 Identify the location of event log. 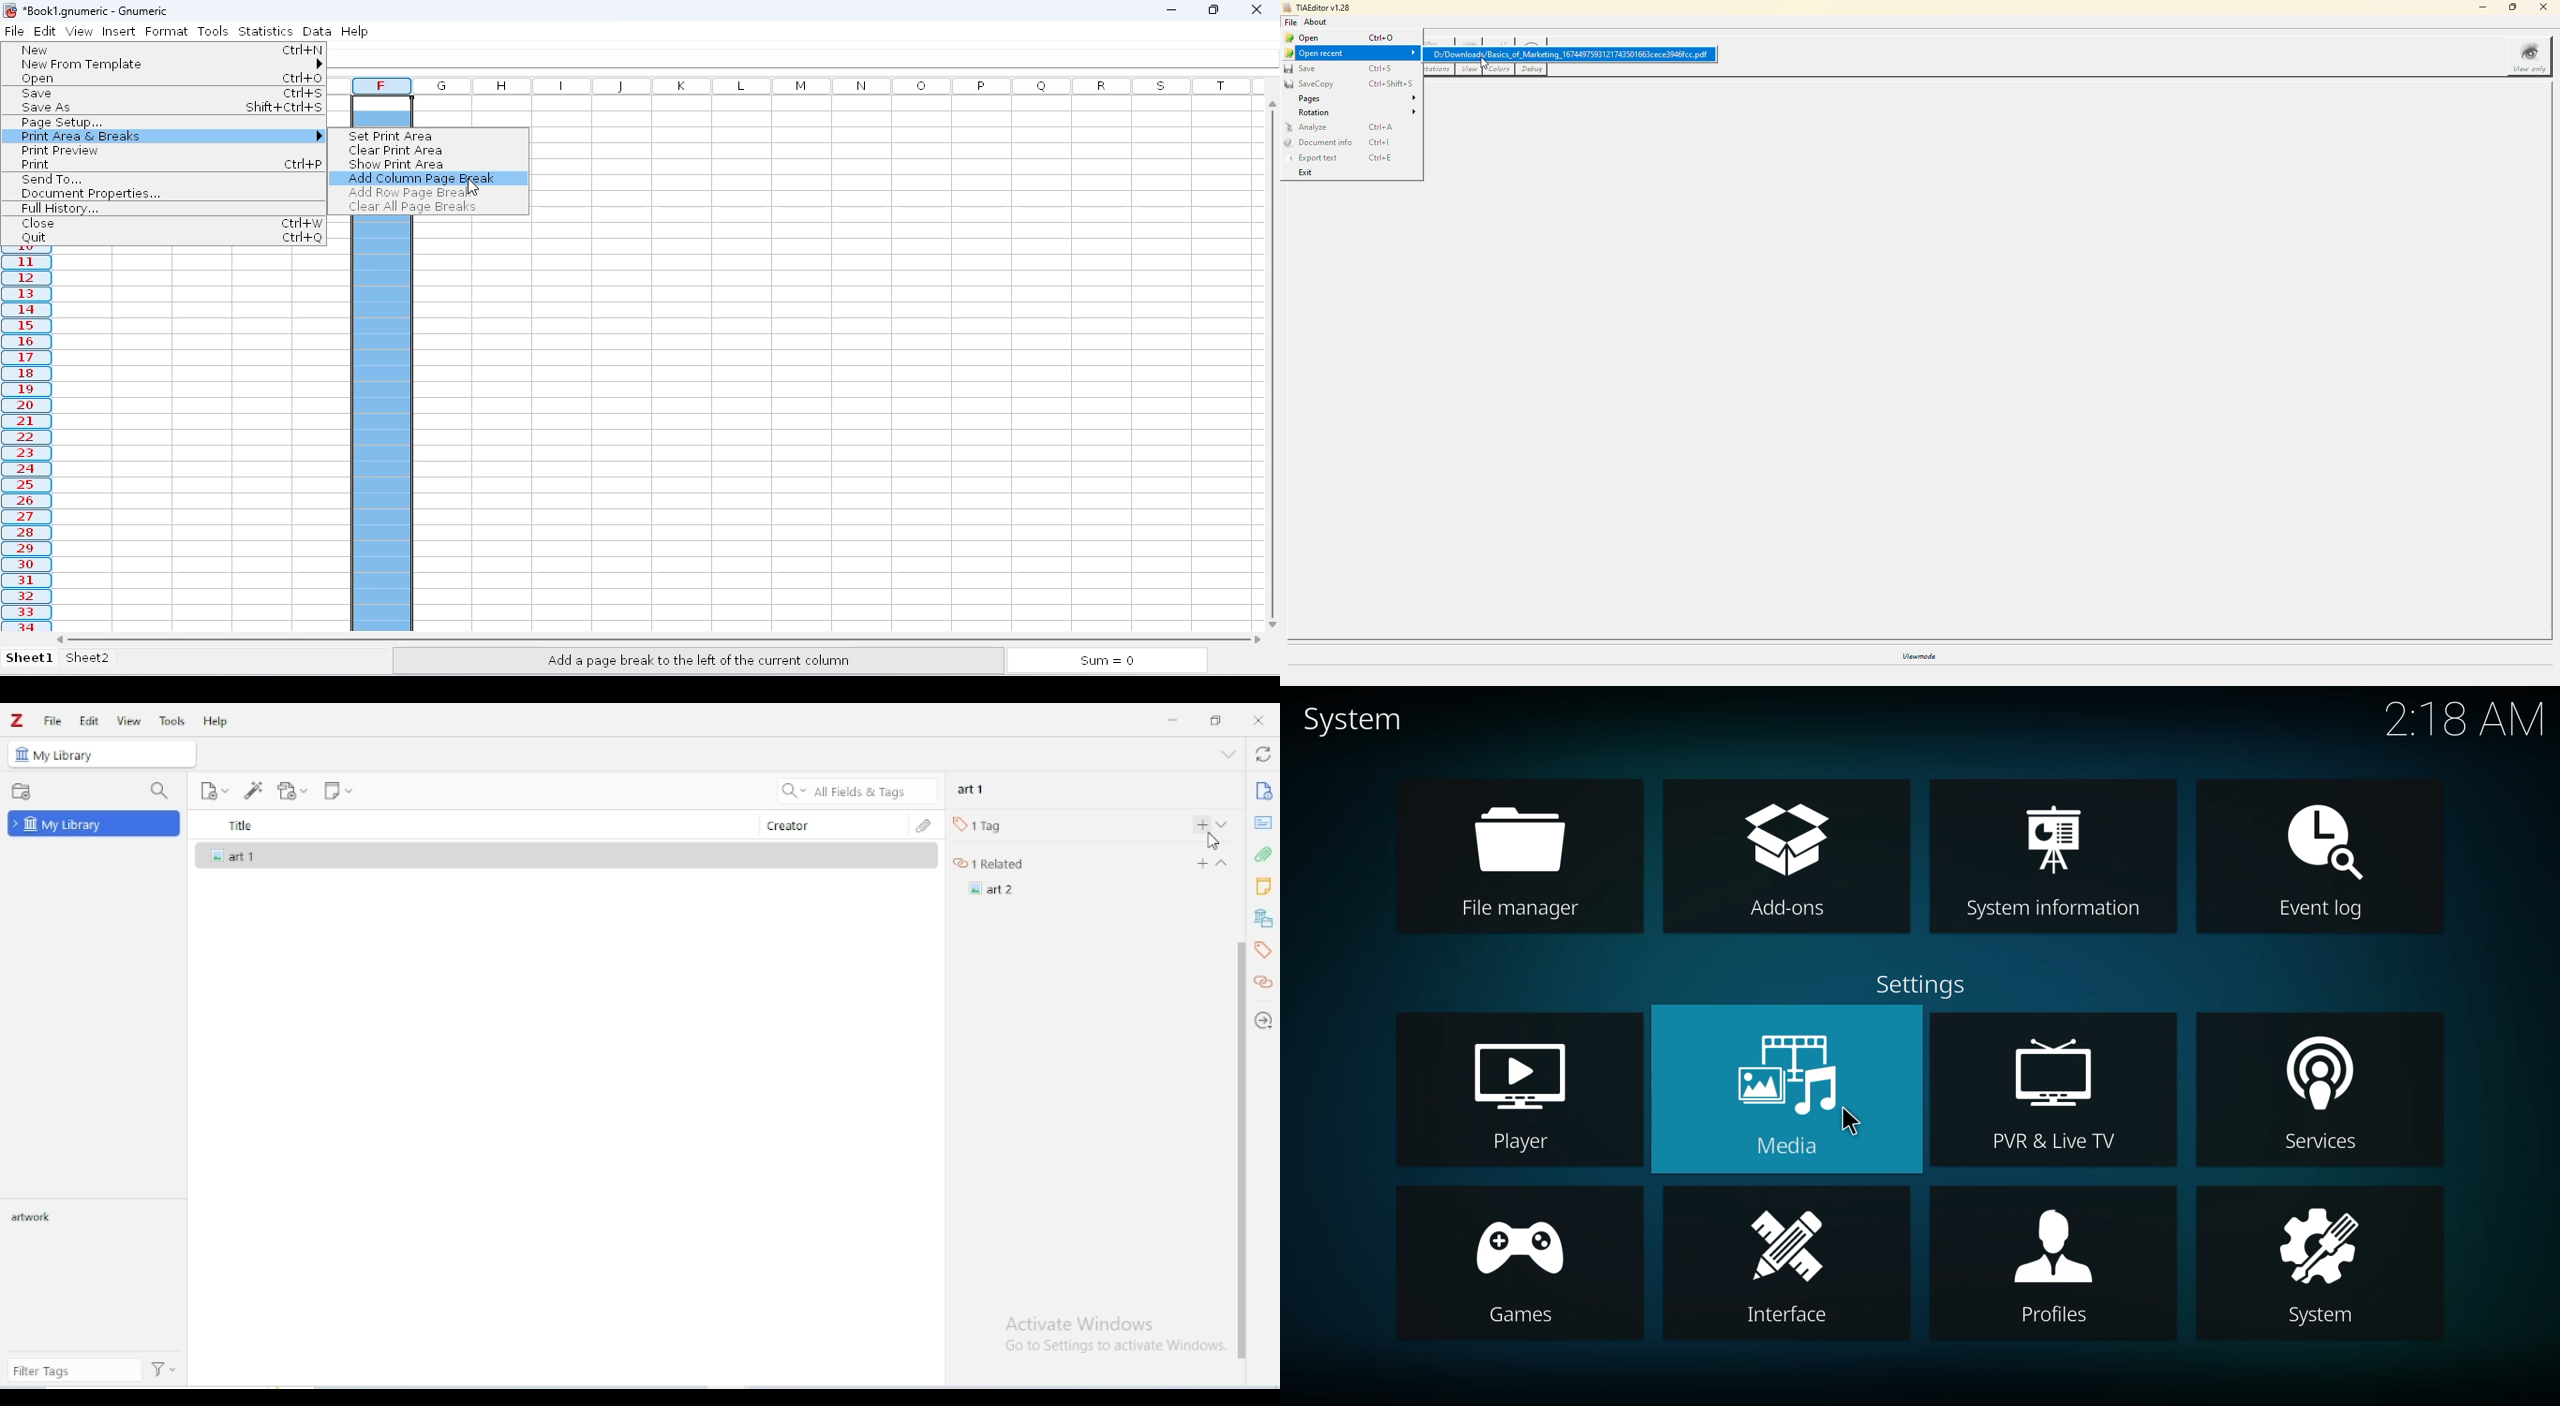
(2328, 858).